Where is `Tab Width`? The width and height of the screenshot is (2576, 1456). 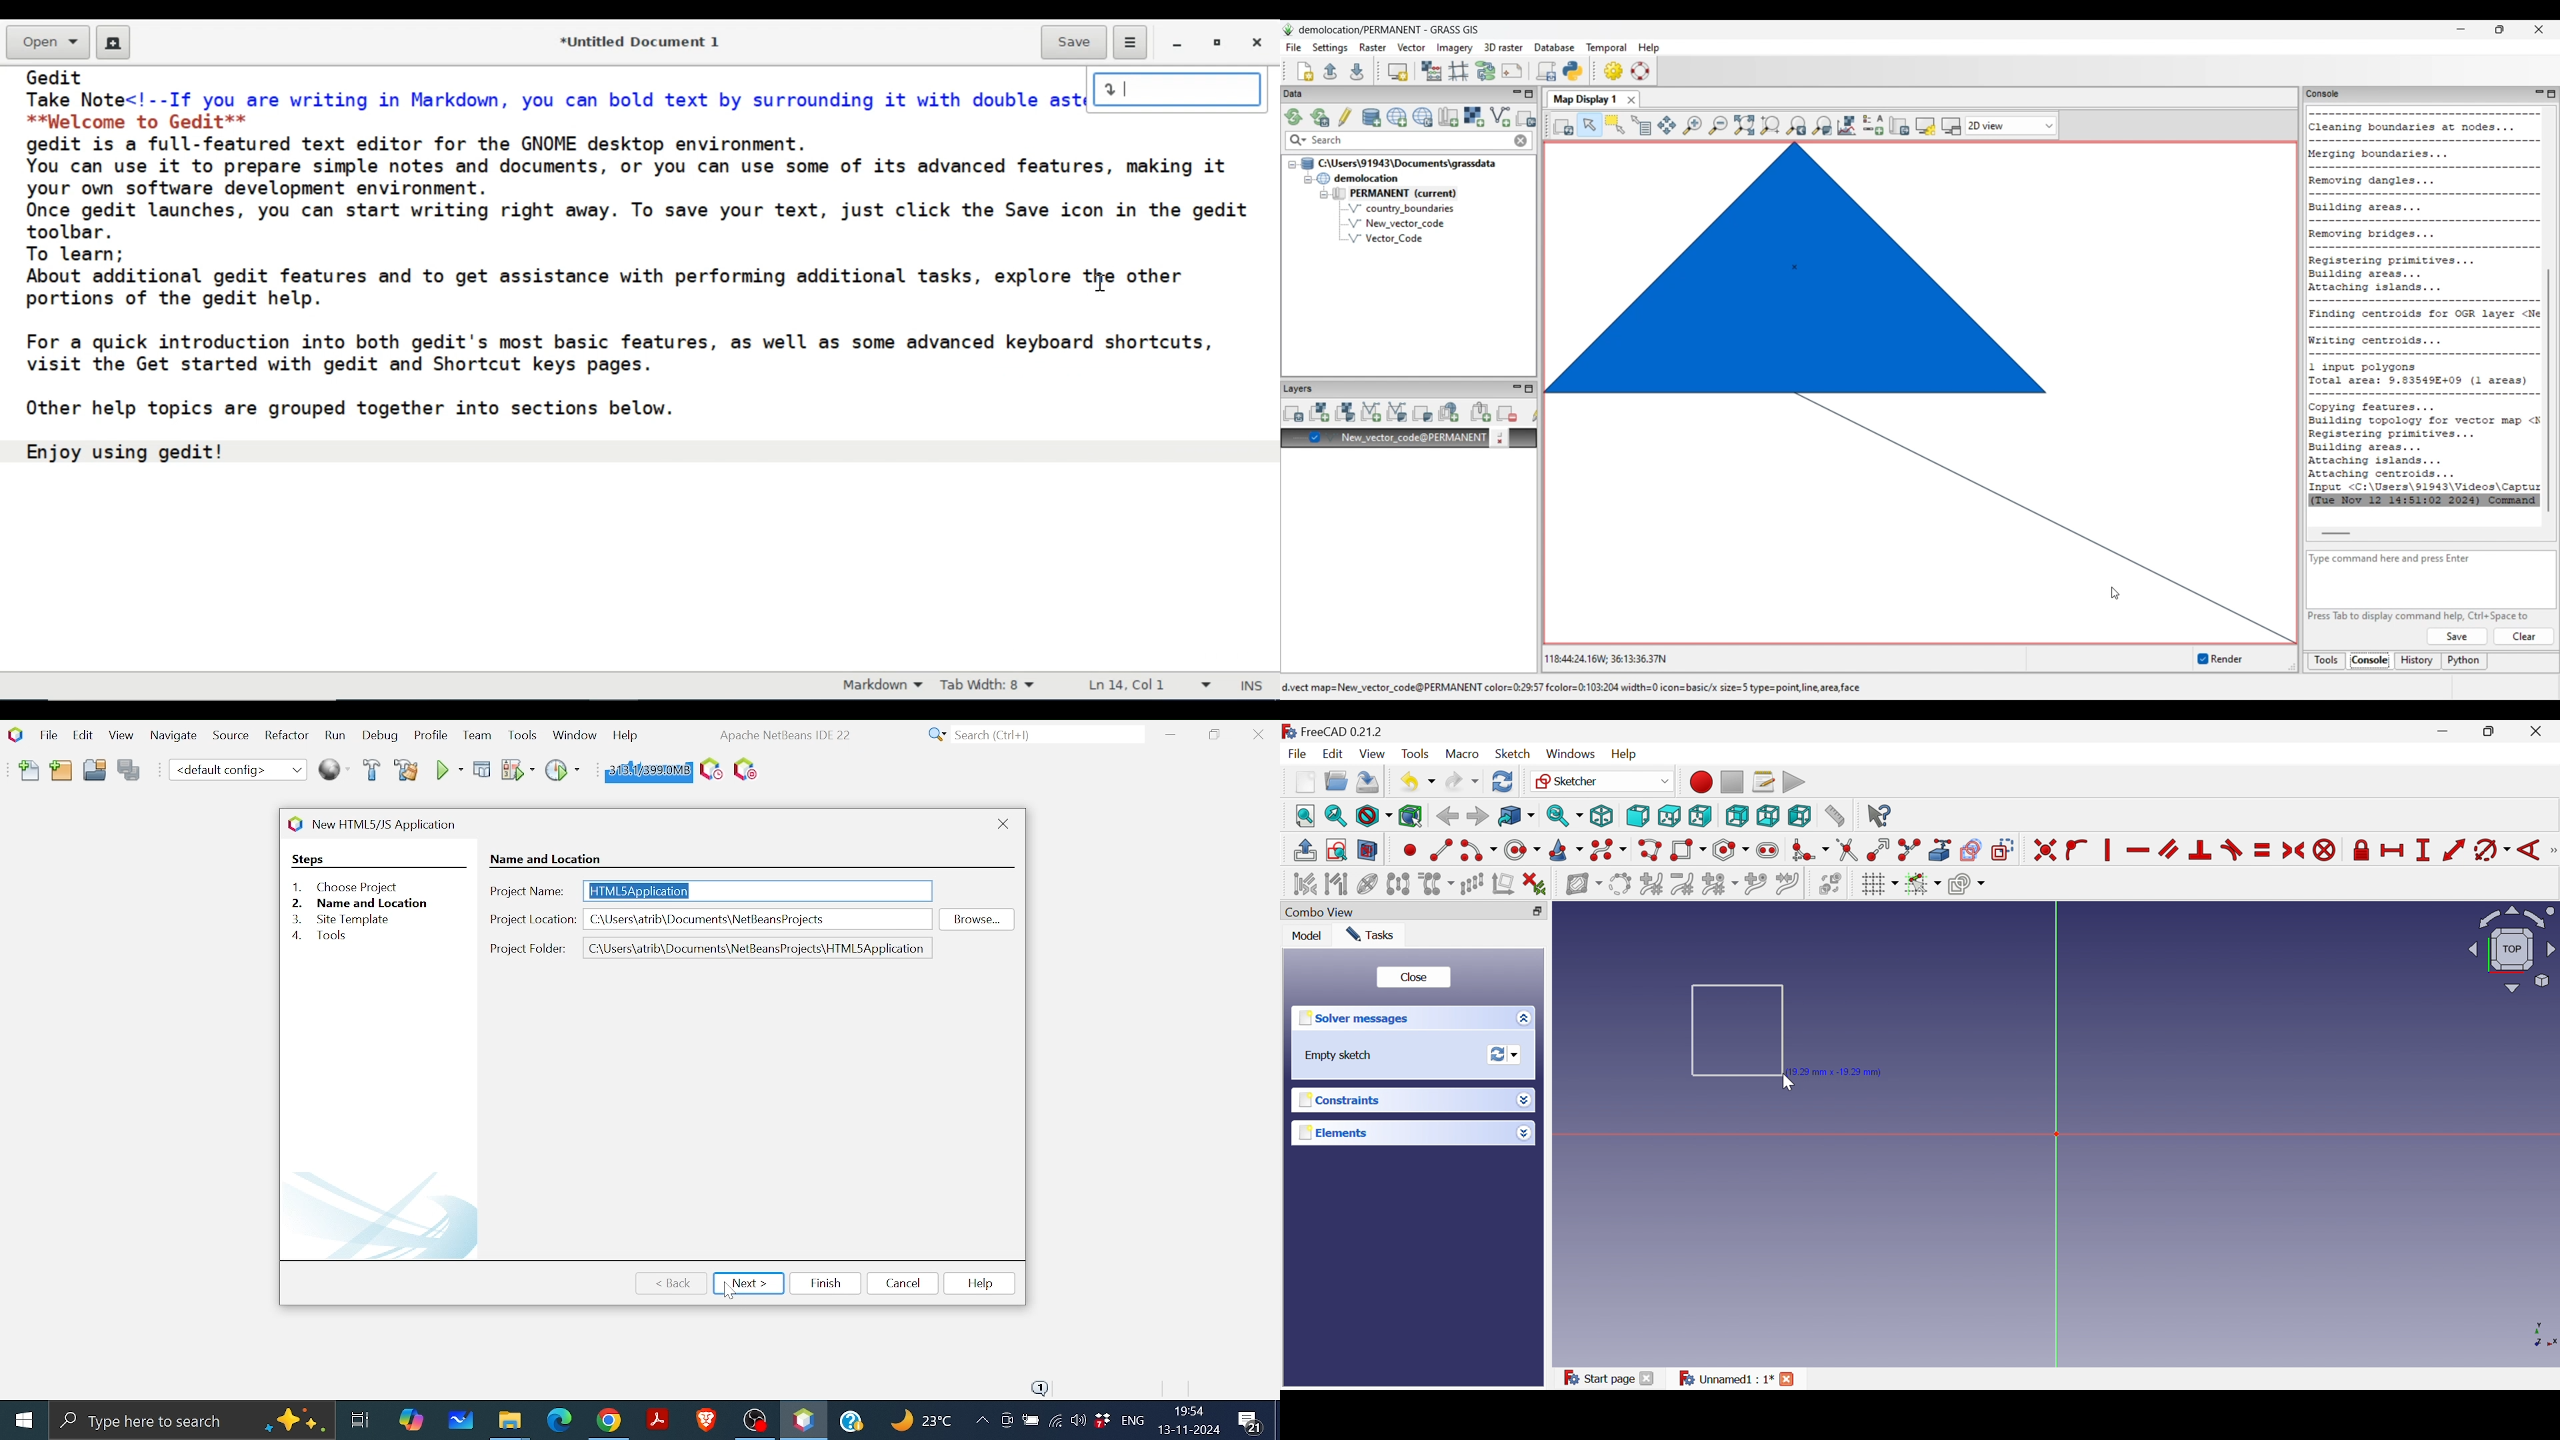
Tab Width is located at coordinates (991, 687).